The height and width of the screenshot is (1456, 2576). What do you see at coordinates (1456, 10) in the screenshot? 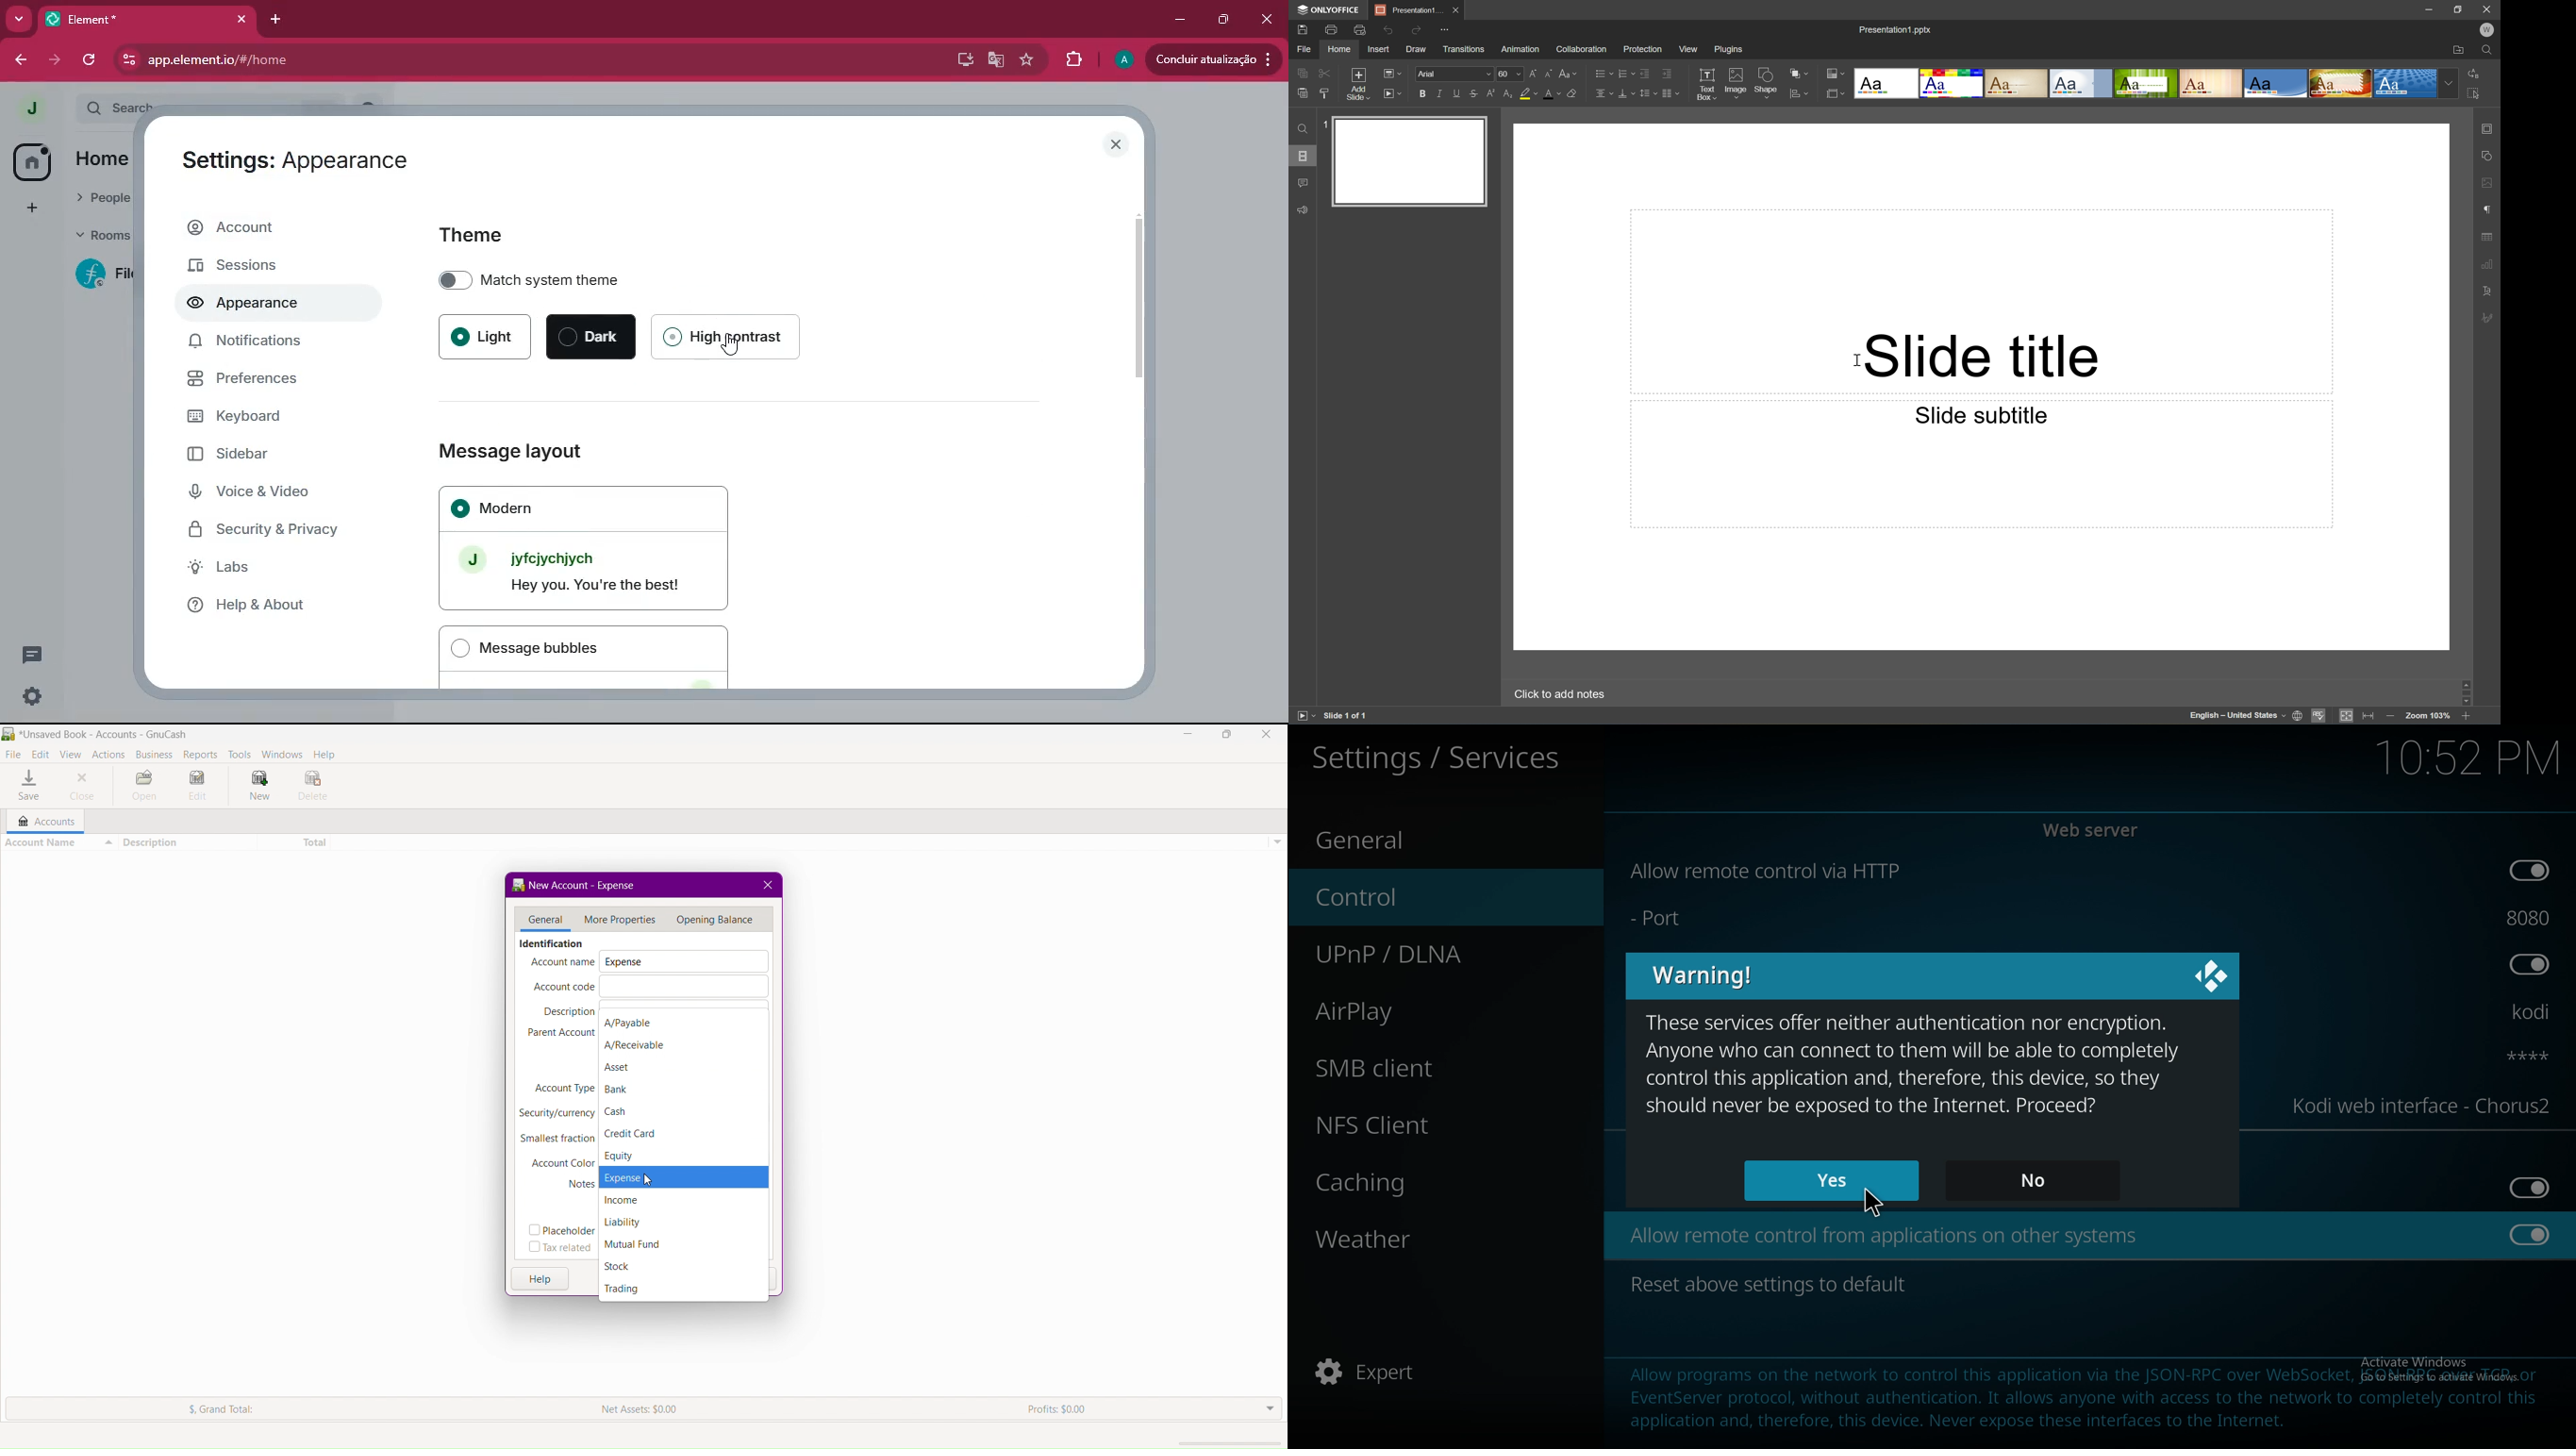
I see `Close` at bounding box center [1456, 10].